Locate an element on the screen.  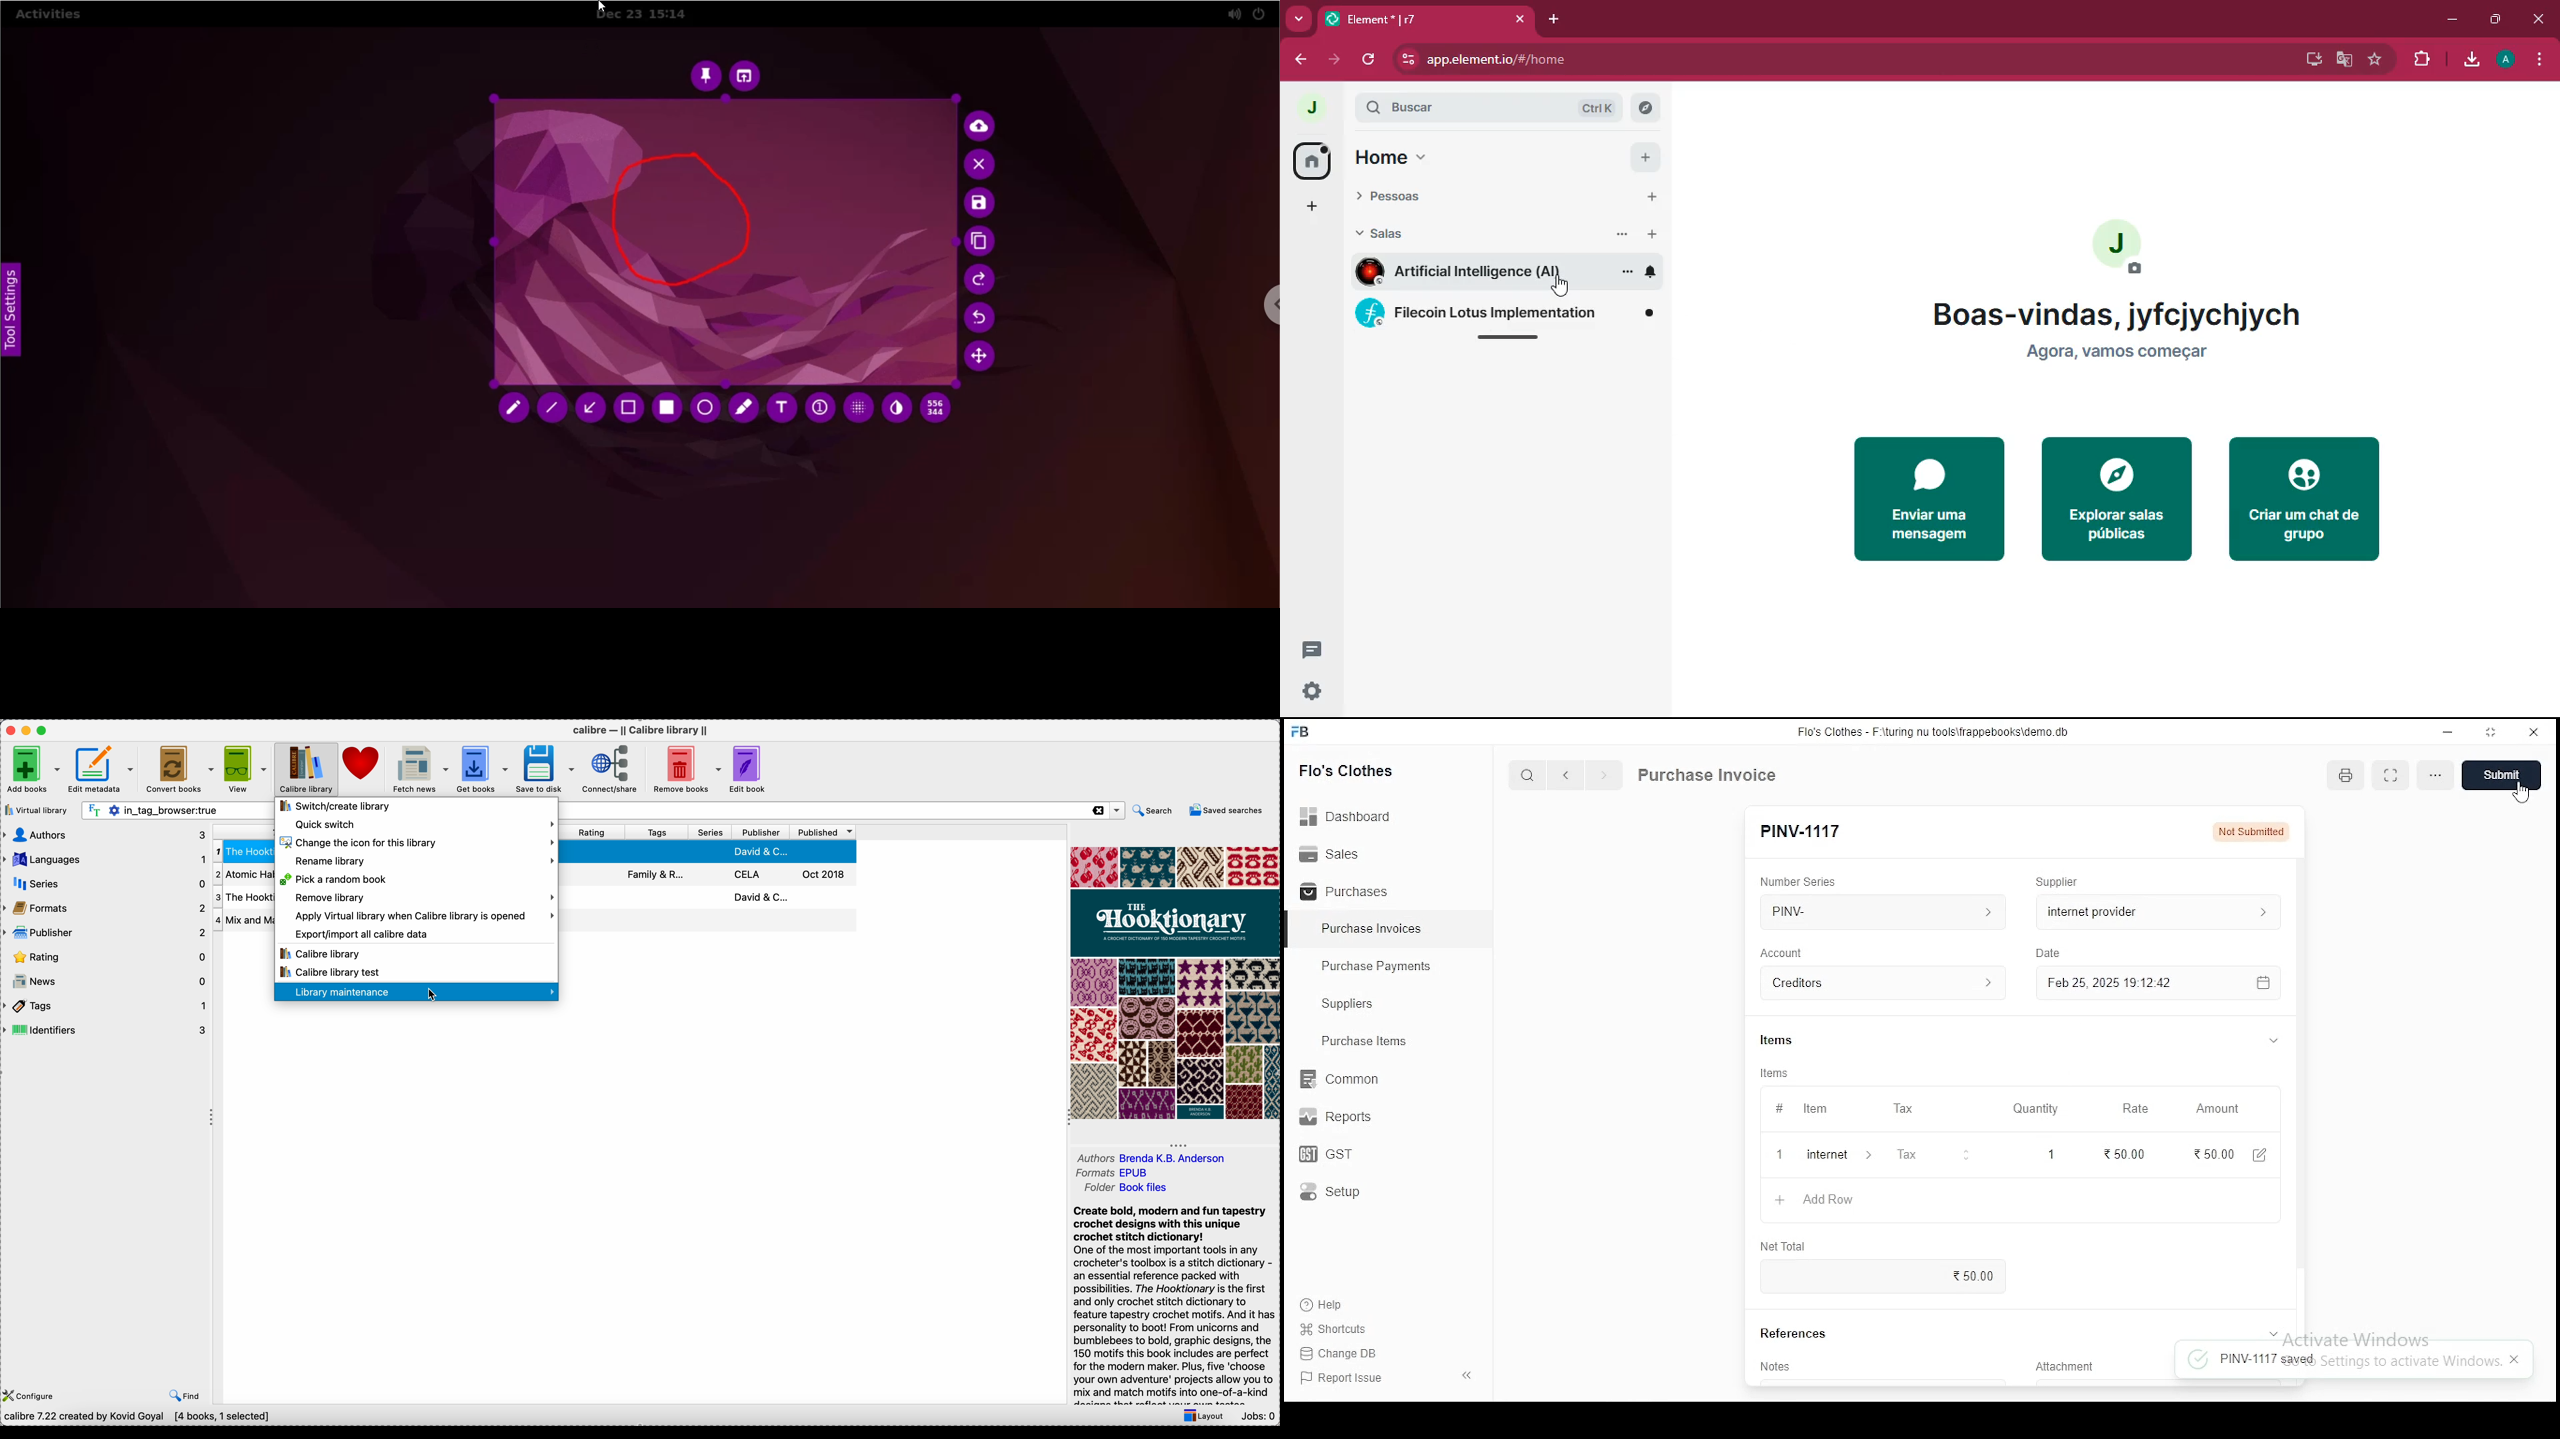
refresh is located at coordinates (1371, 60).